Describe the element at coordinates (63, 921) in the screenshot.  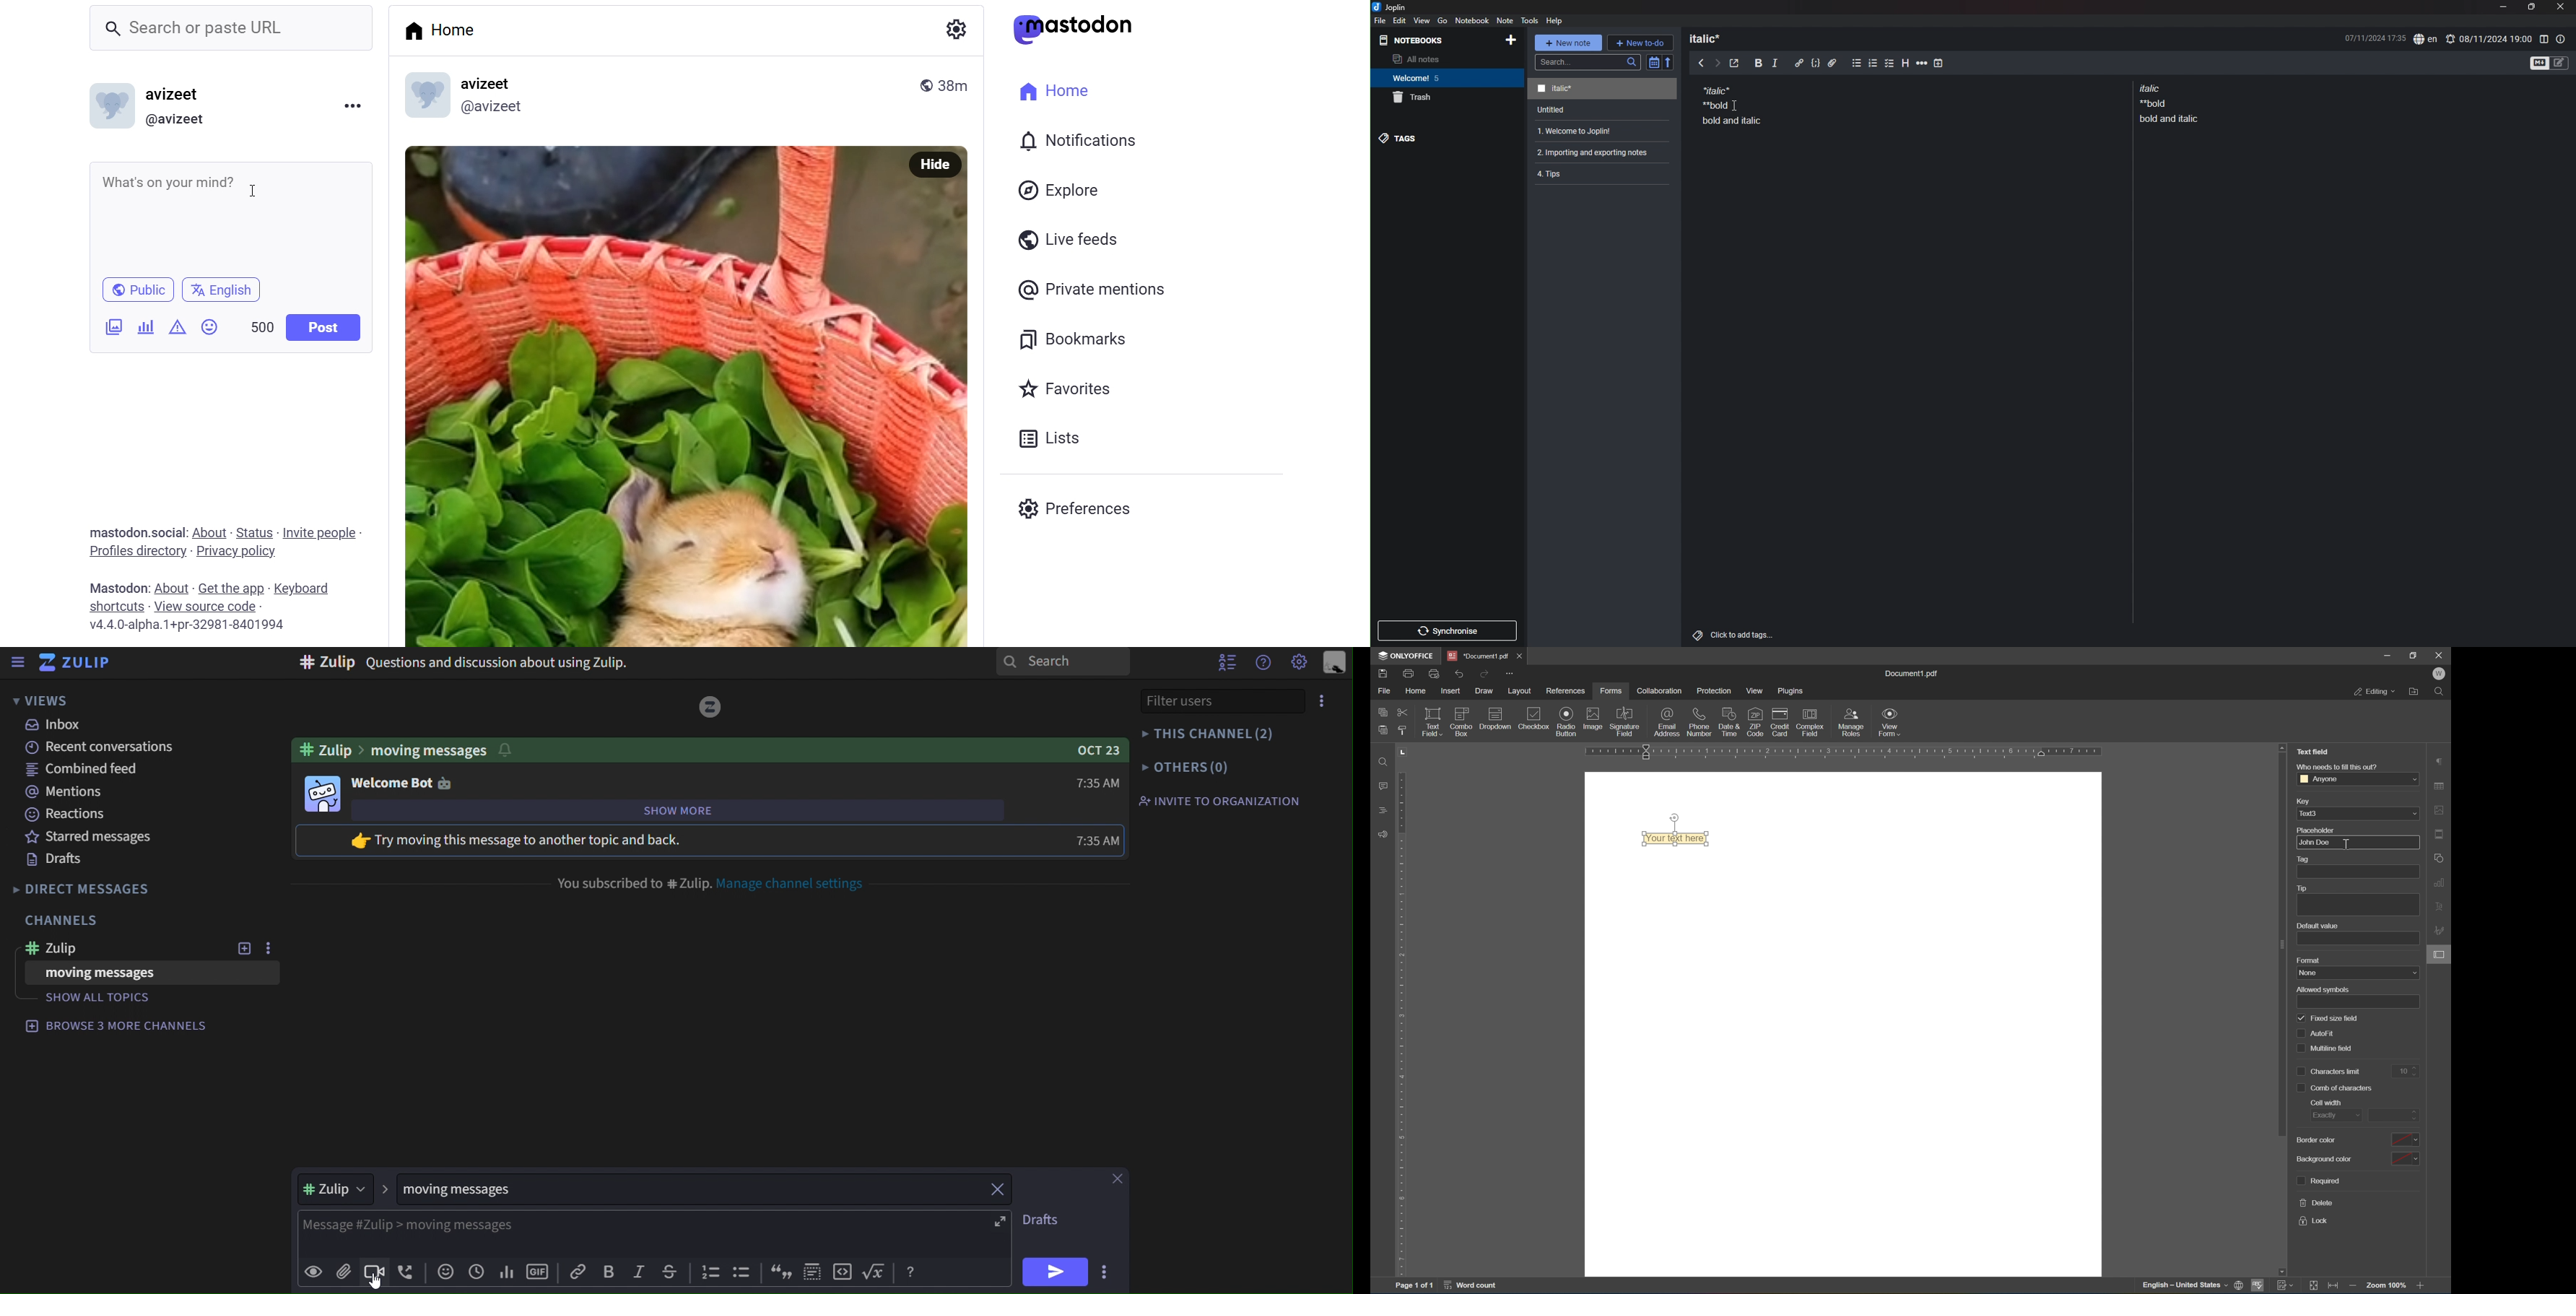
I see `channels` at that location.